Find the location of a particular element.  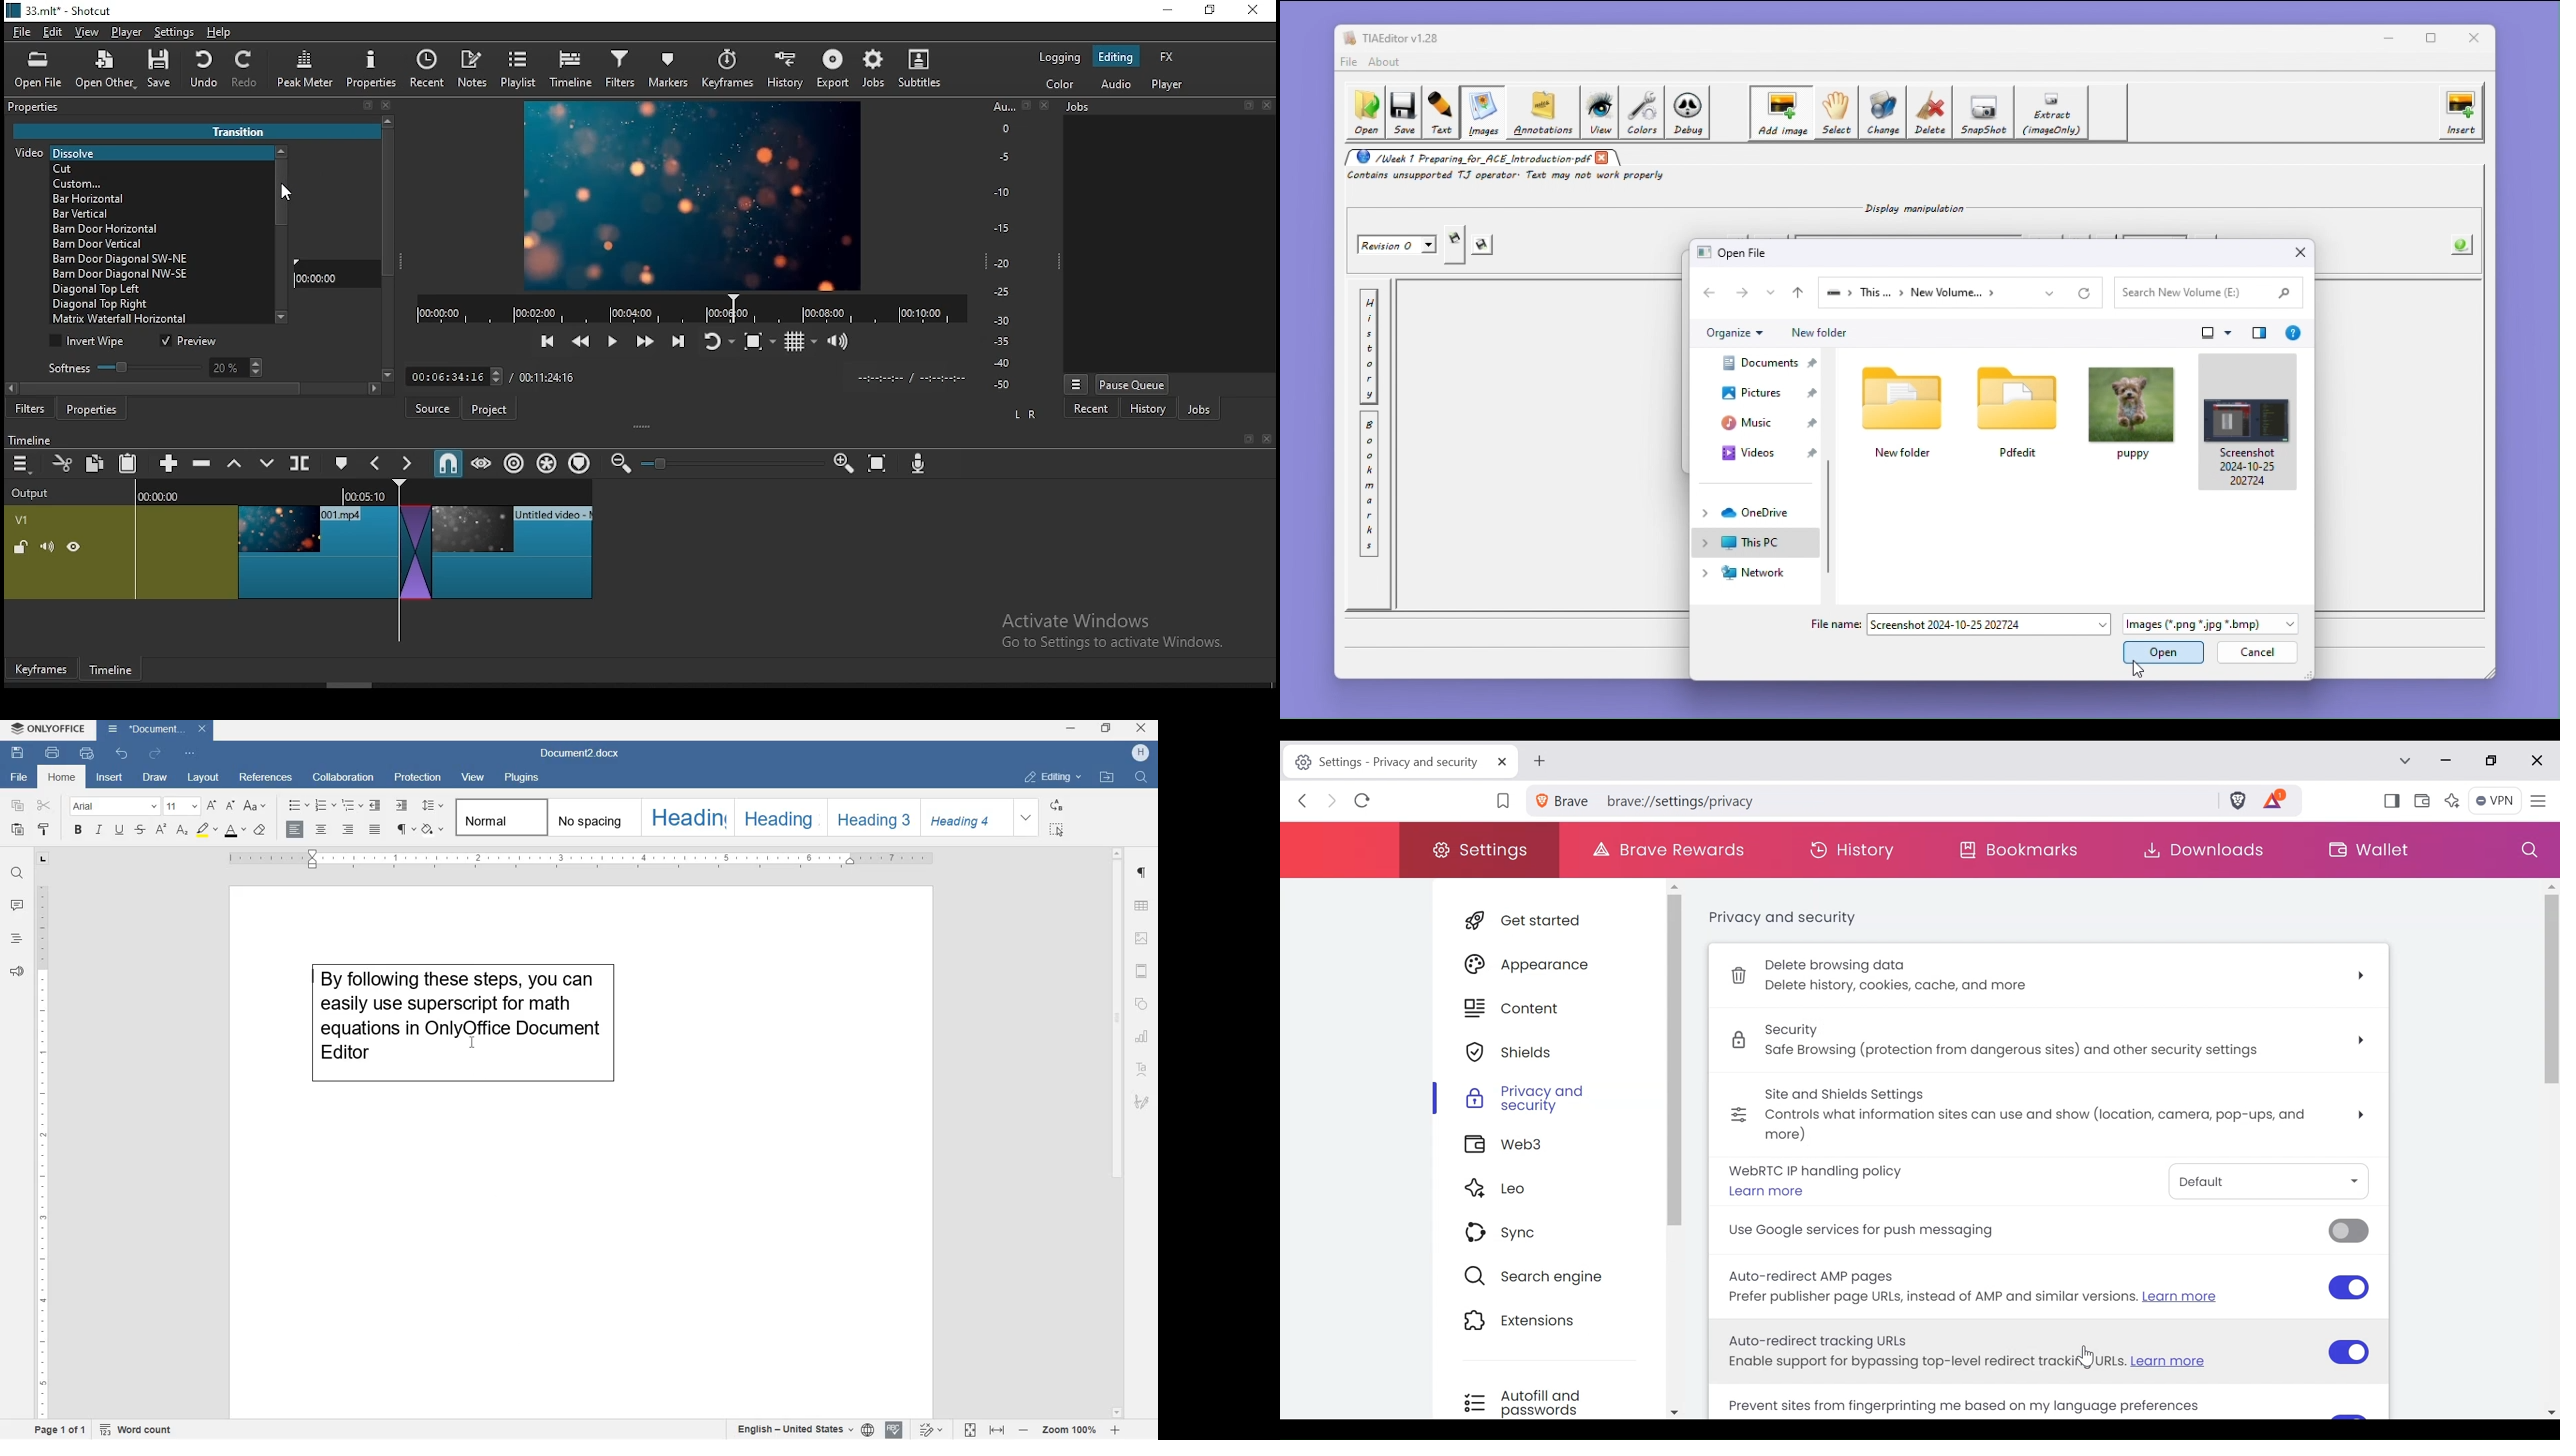

 is located at coordinates (680, 375).